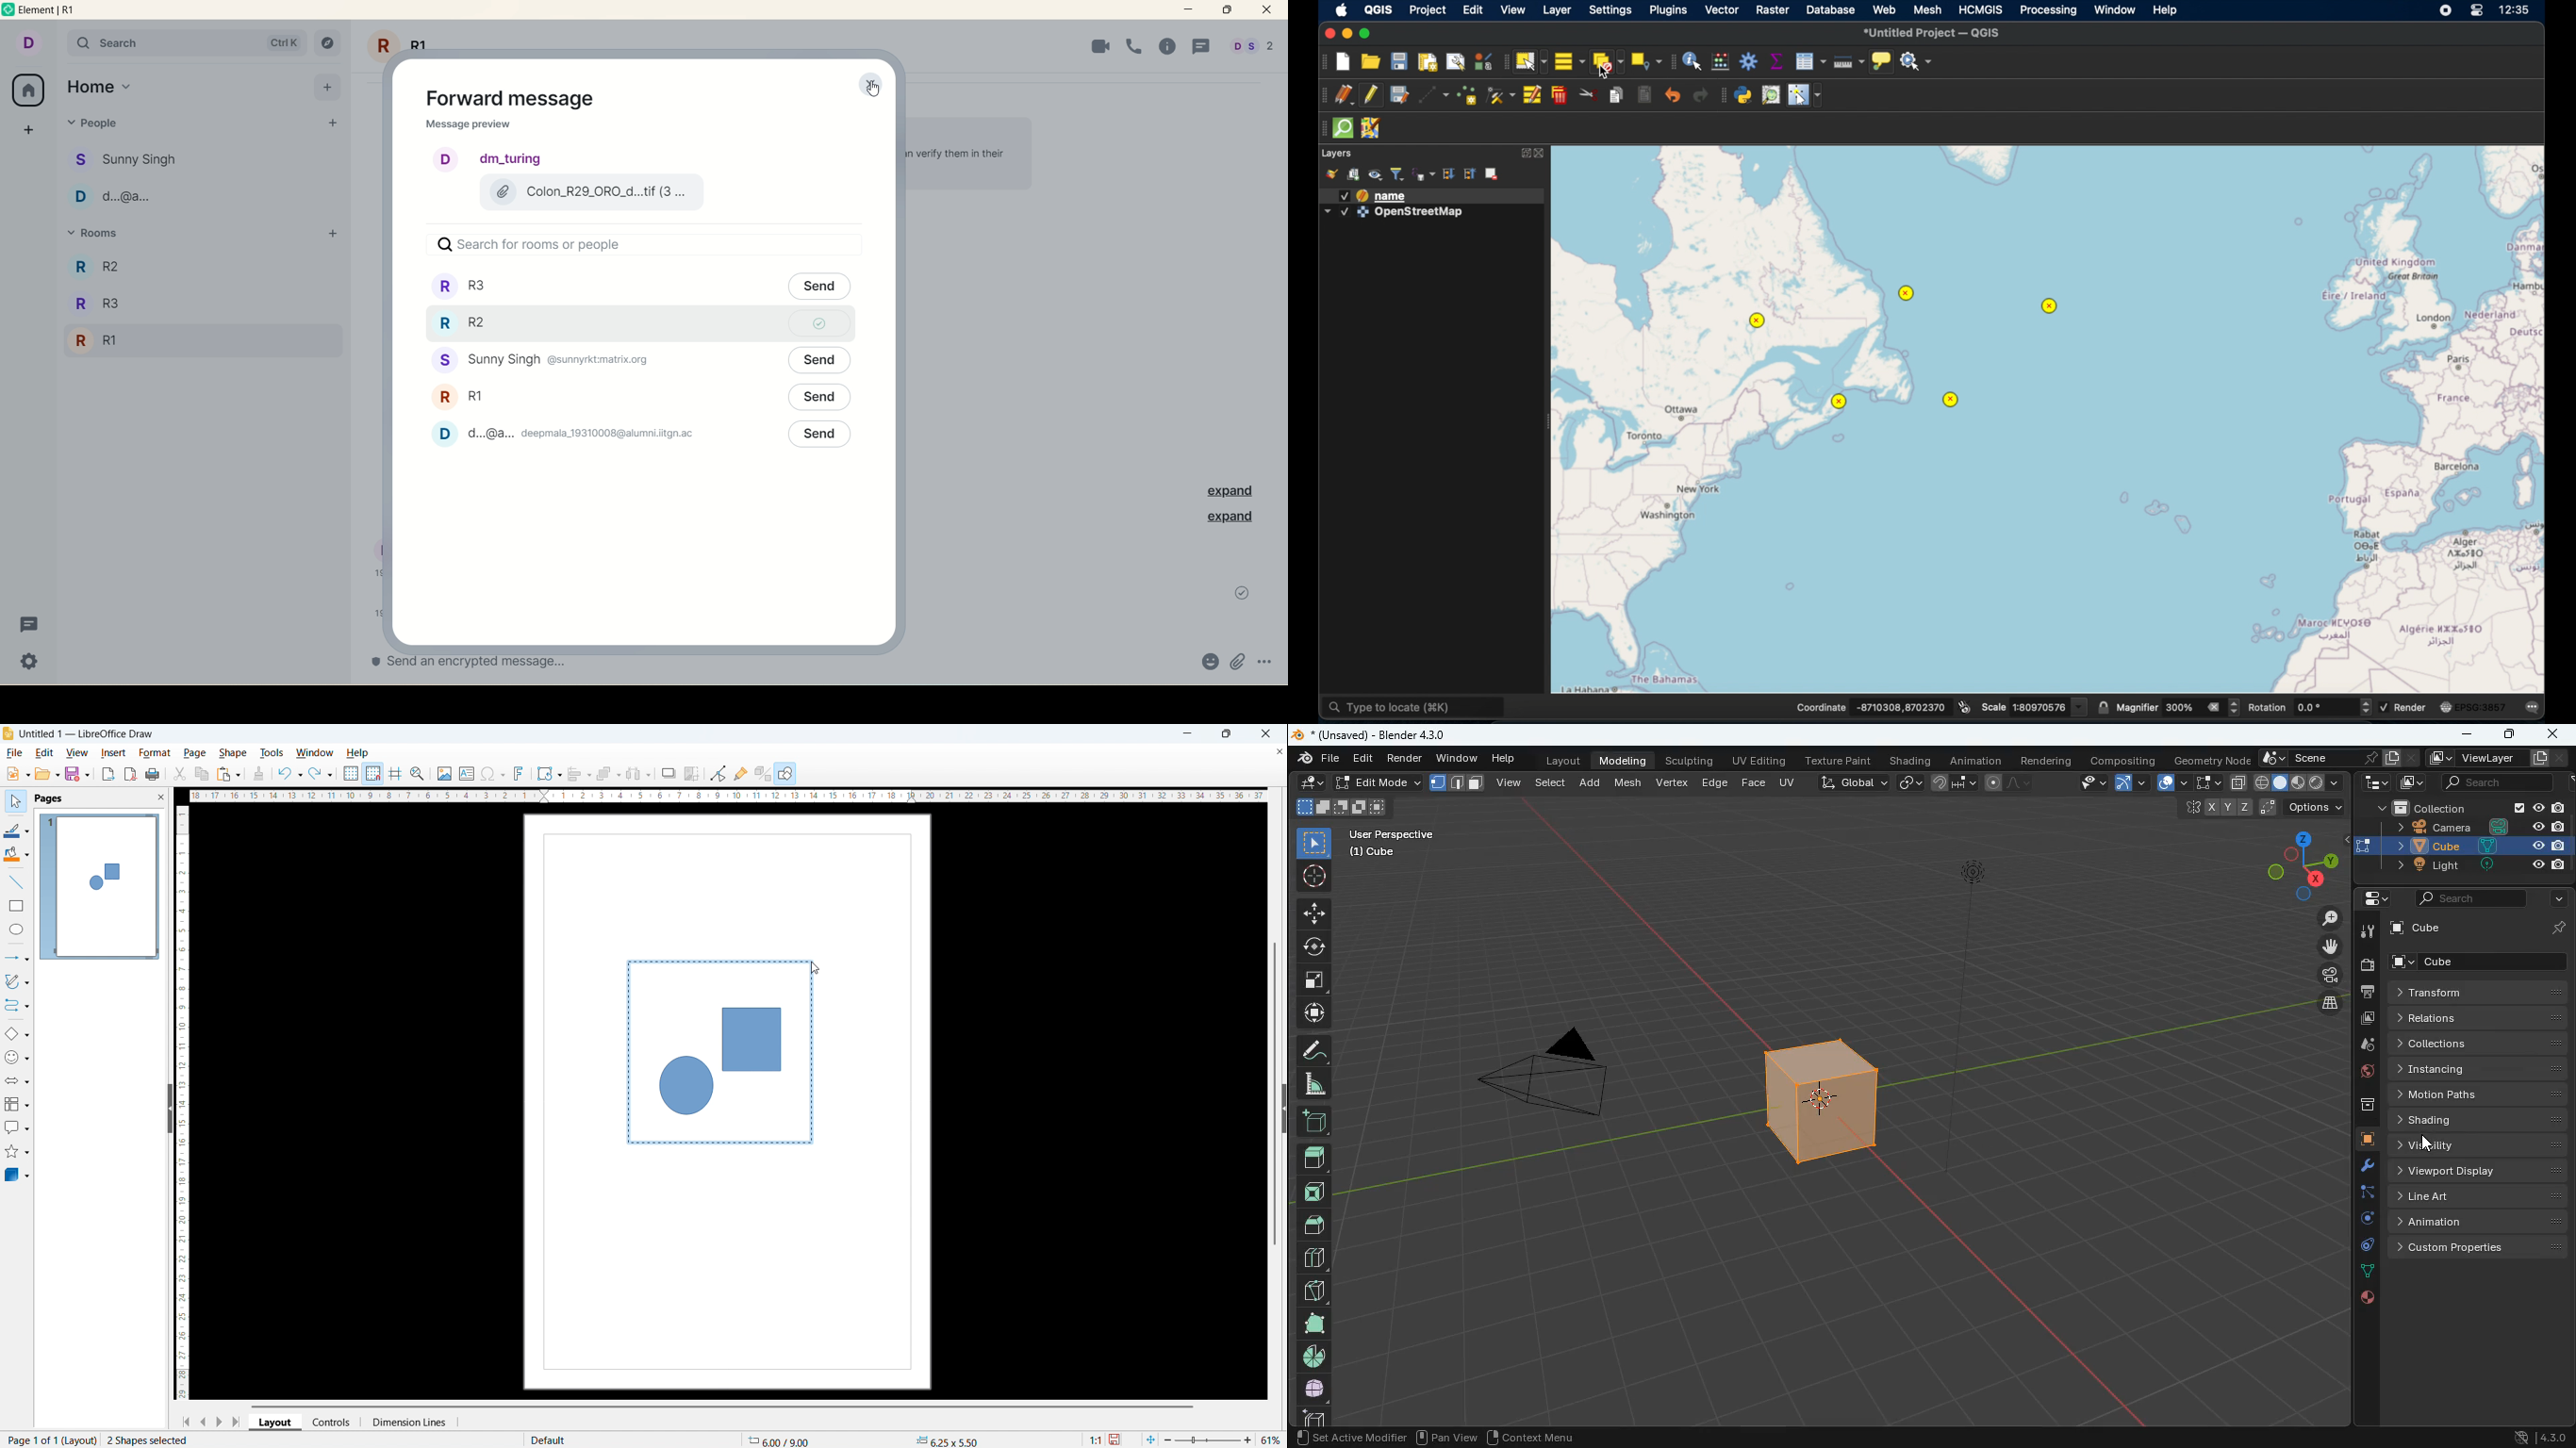  I want to click on add point feature, so click(1468, 97).